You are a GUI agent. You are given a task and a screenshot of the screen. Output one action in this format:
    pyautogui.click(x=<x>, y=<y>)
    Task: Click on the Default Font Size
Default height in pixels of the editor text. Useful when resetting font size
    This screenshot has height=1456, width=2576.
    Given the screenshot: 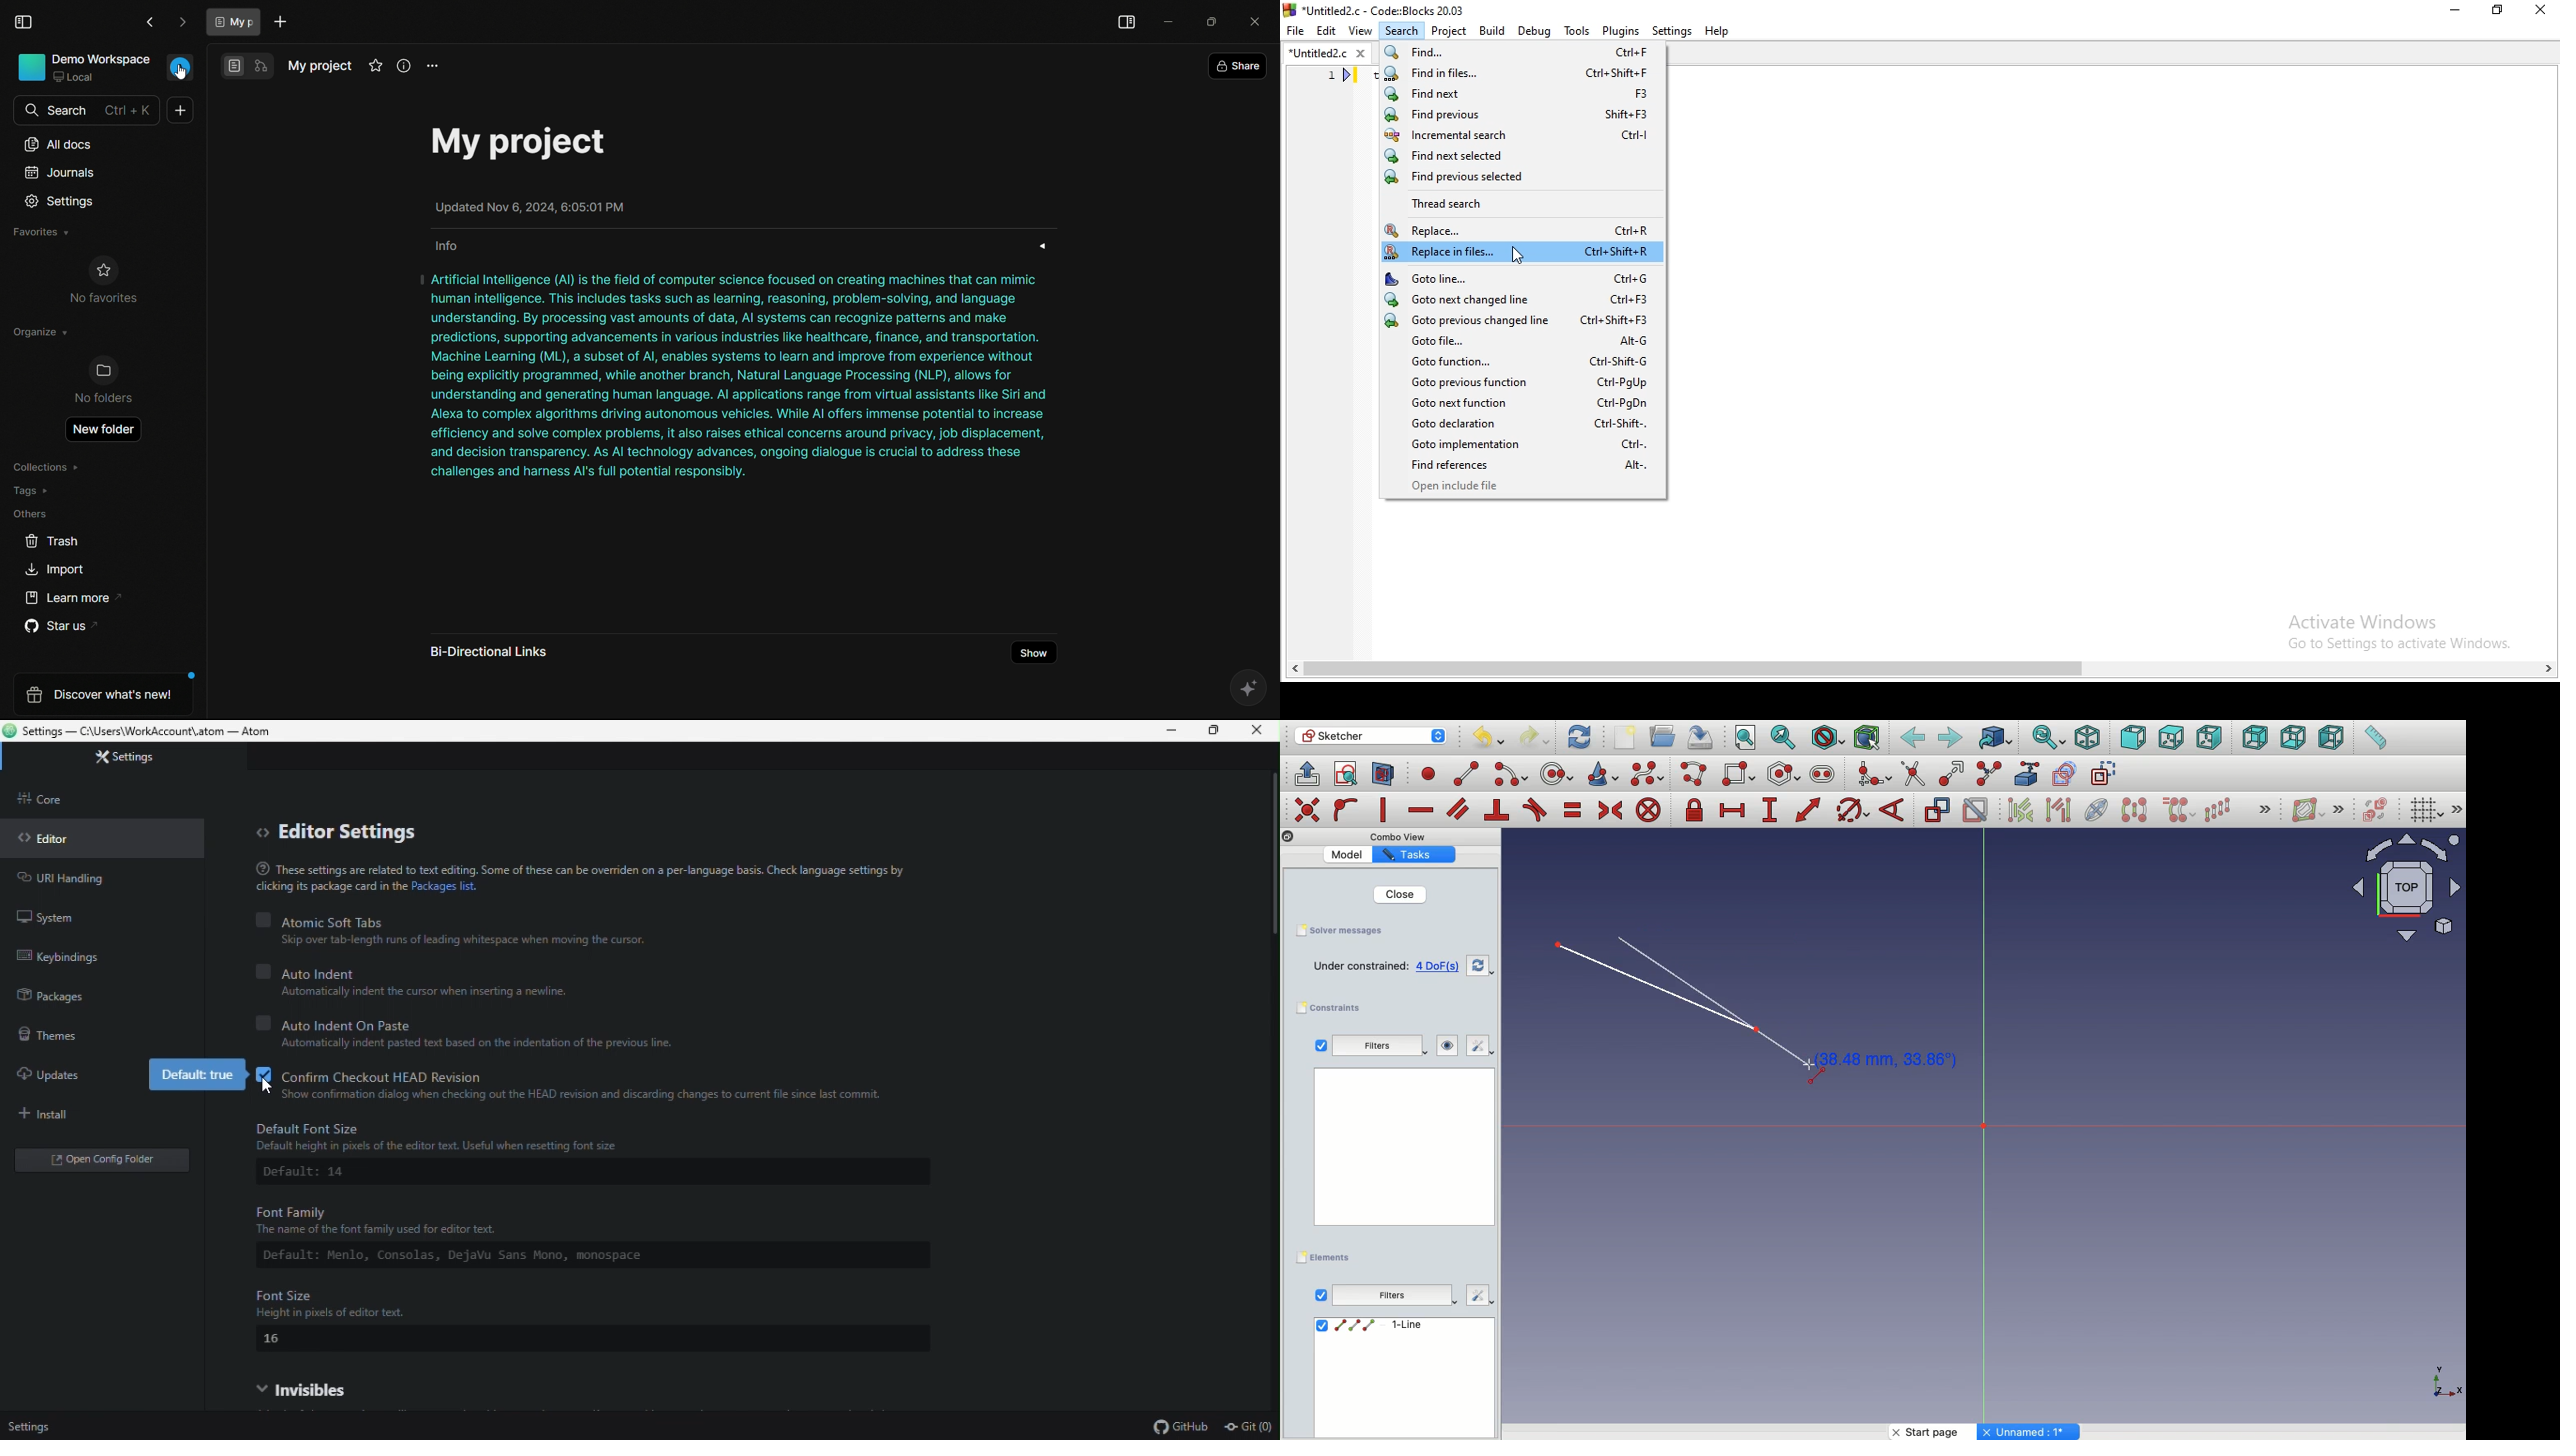 What is the action you would take?
    pyautogui.click(x=549, y=1134)
    